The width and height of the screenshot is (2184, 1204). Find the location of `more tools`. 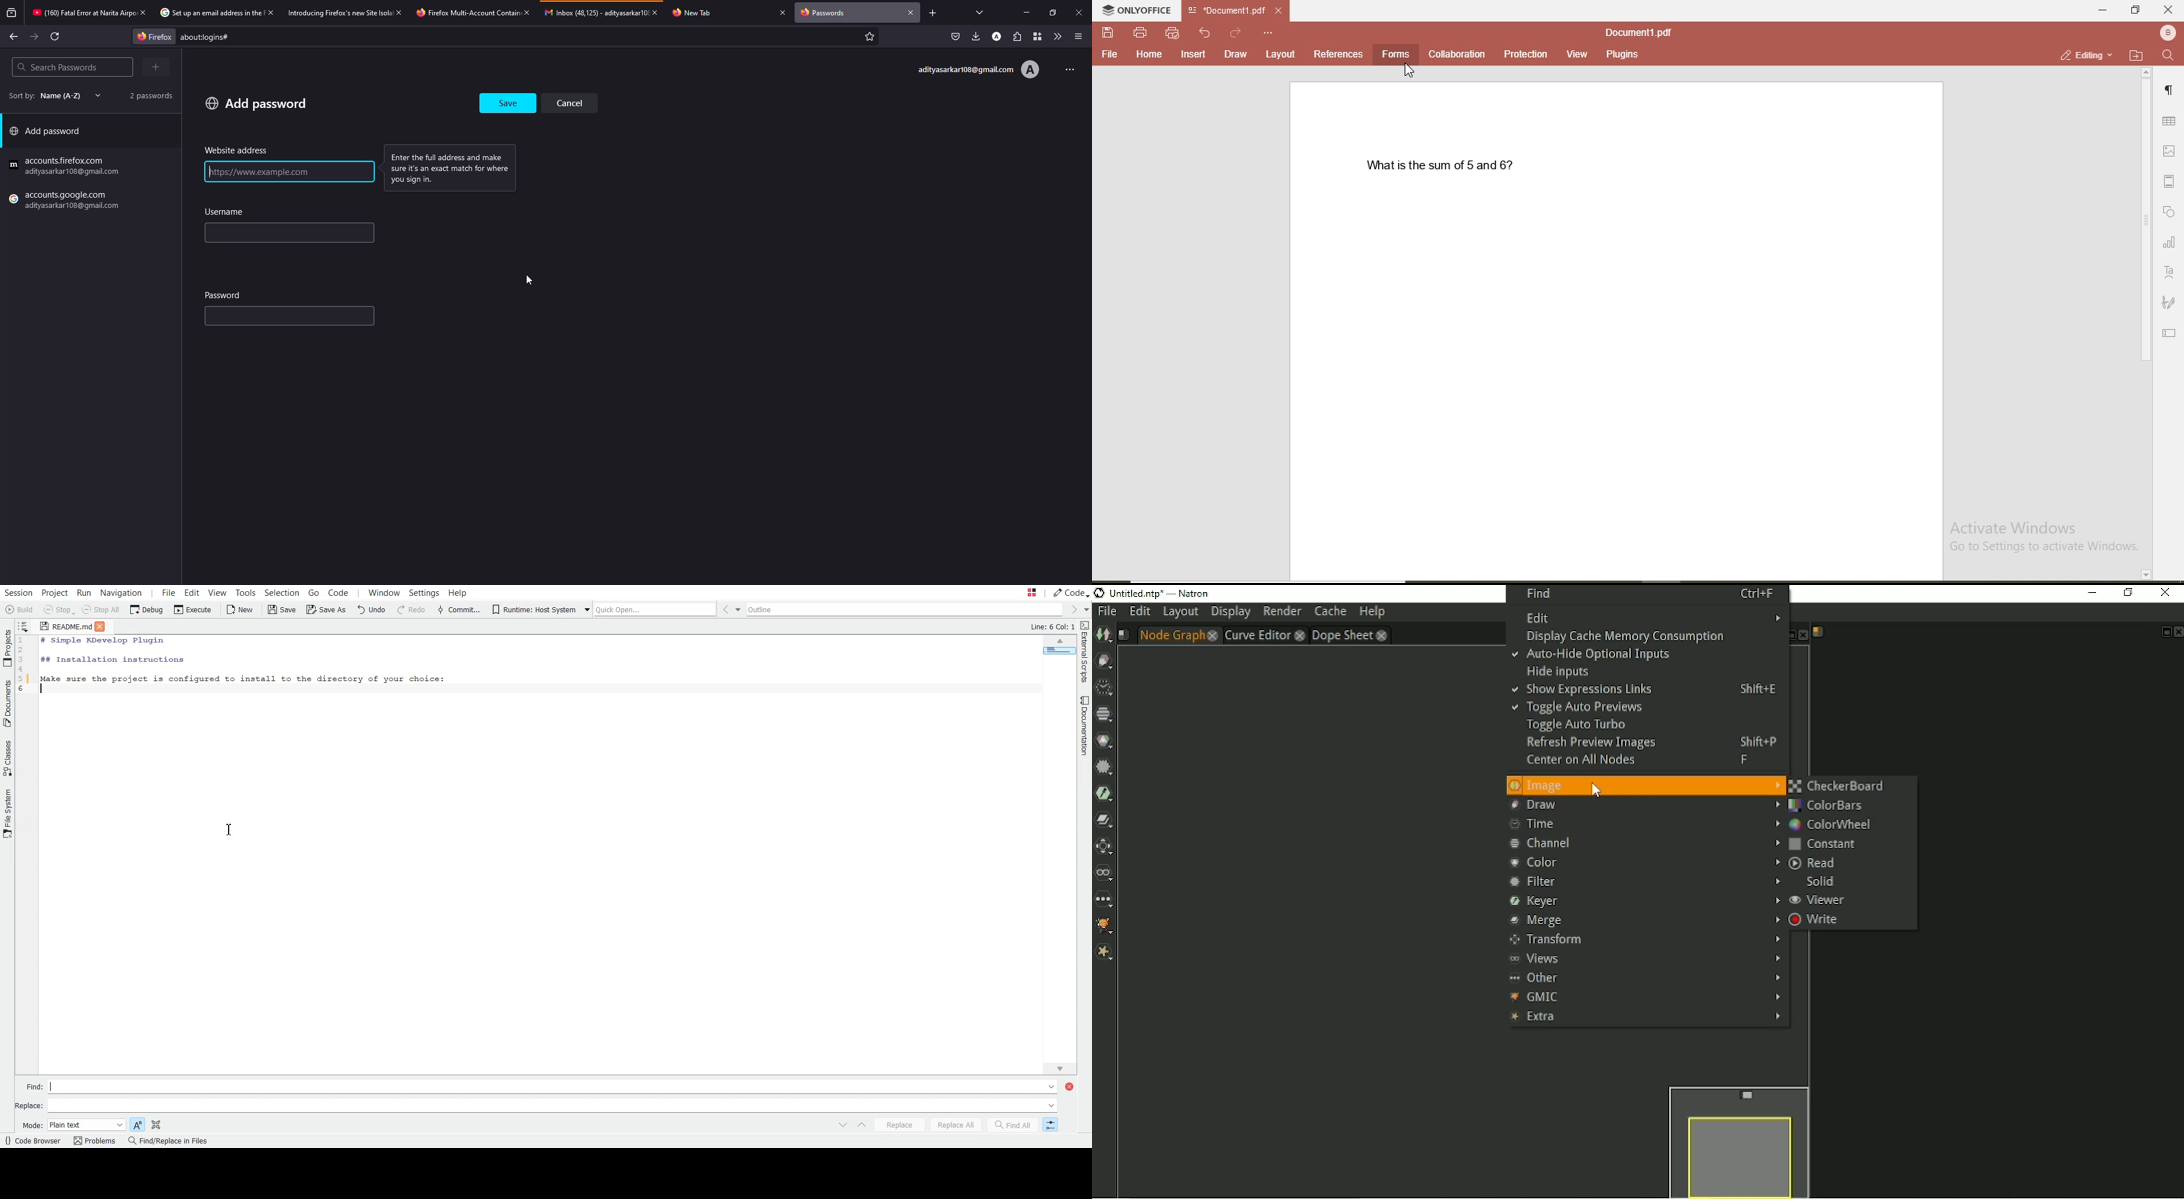

more tools is located at coordinates (1055, 36).